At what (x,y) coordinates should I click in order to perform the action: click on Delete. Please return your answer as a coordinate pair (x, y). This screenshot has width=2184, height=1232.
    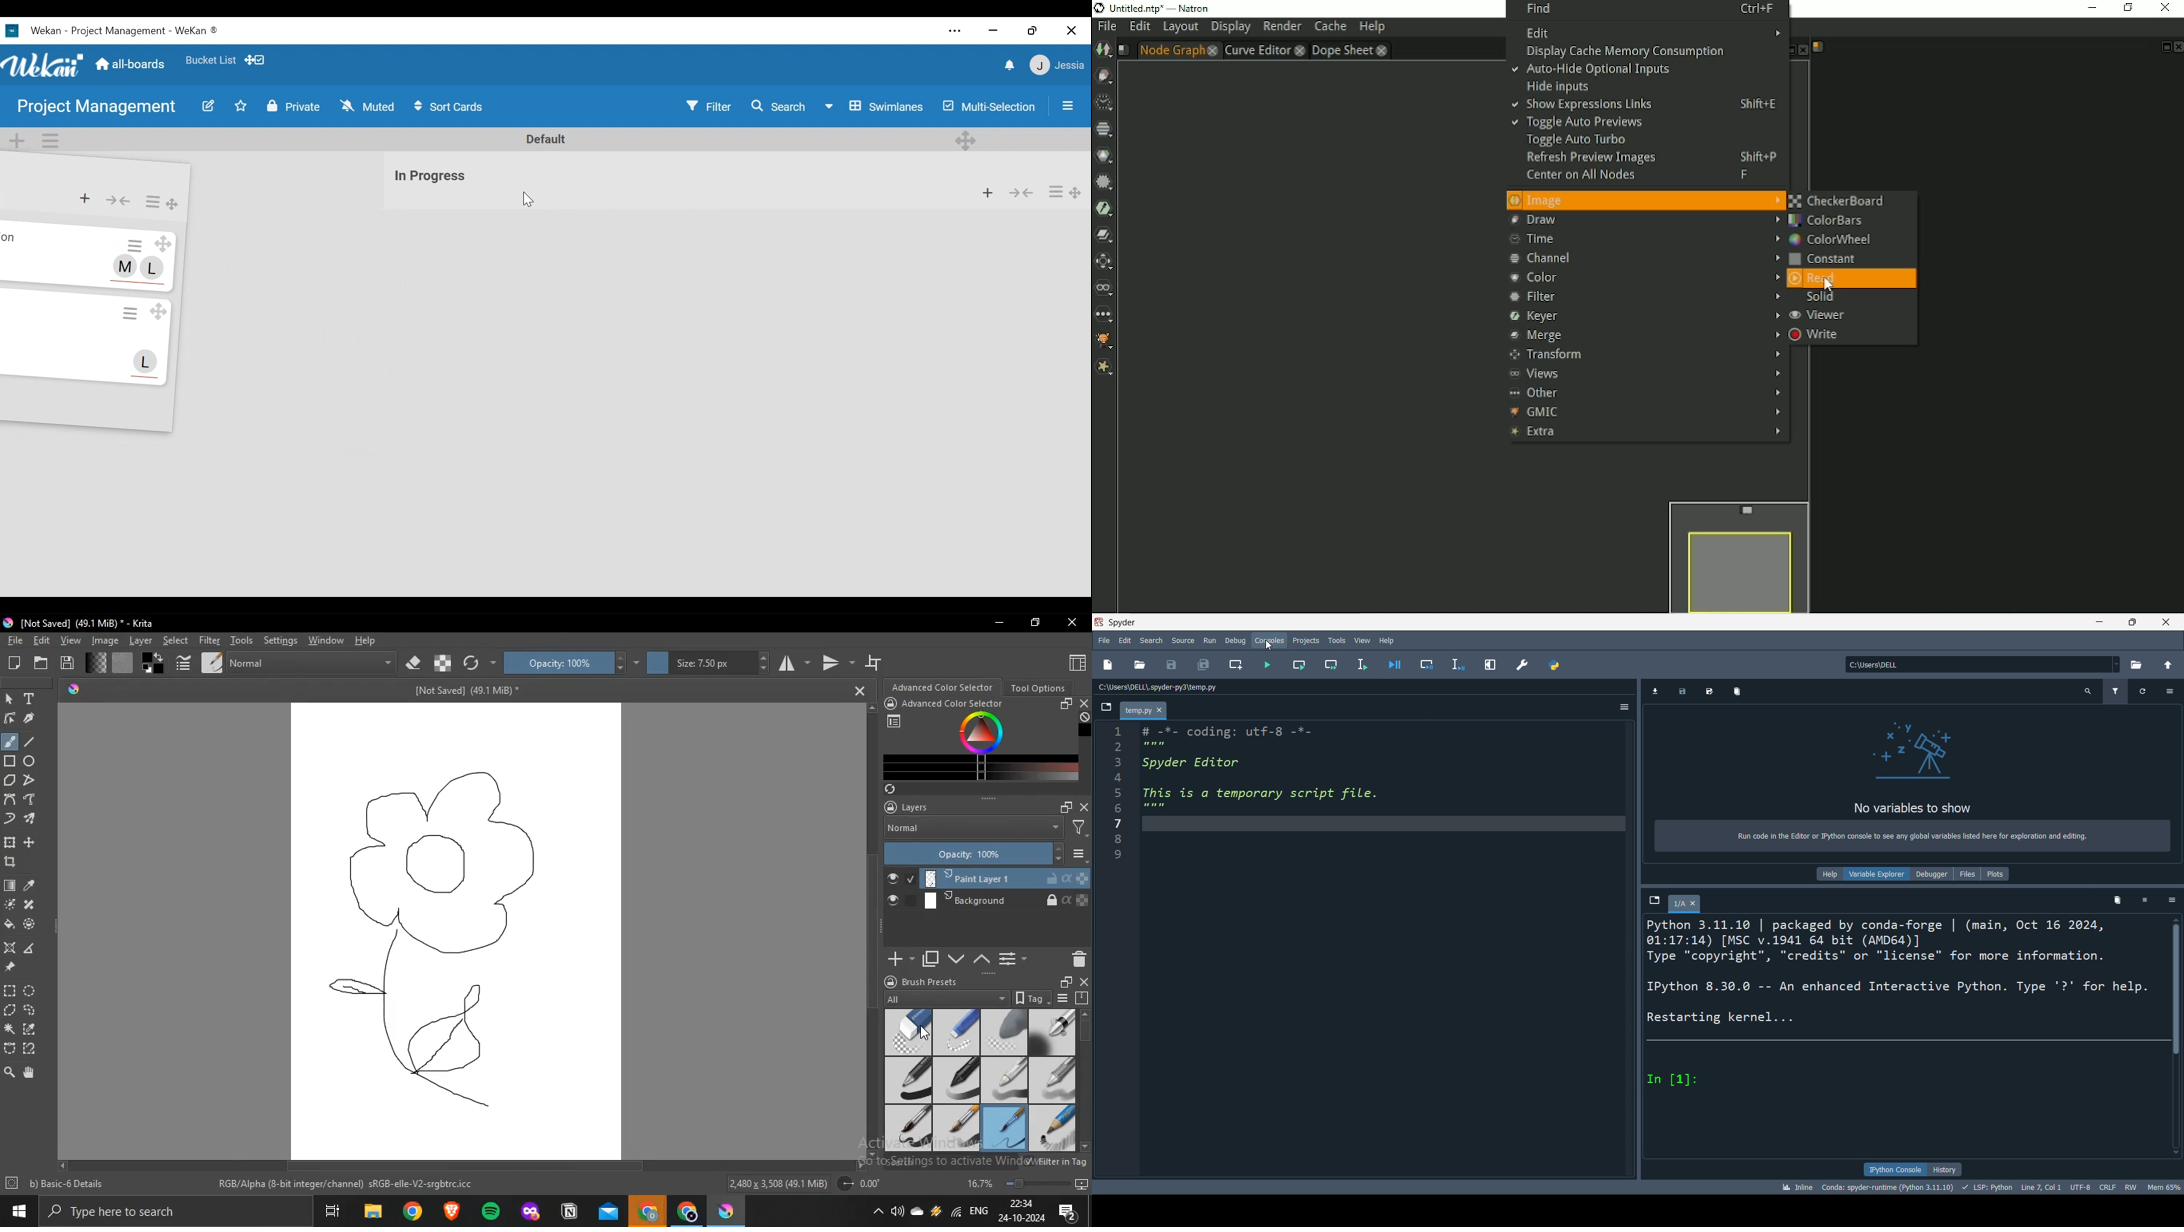
    Looking at the image, I should click on (1075, 960).